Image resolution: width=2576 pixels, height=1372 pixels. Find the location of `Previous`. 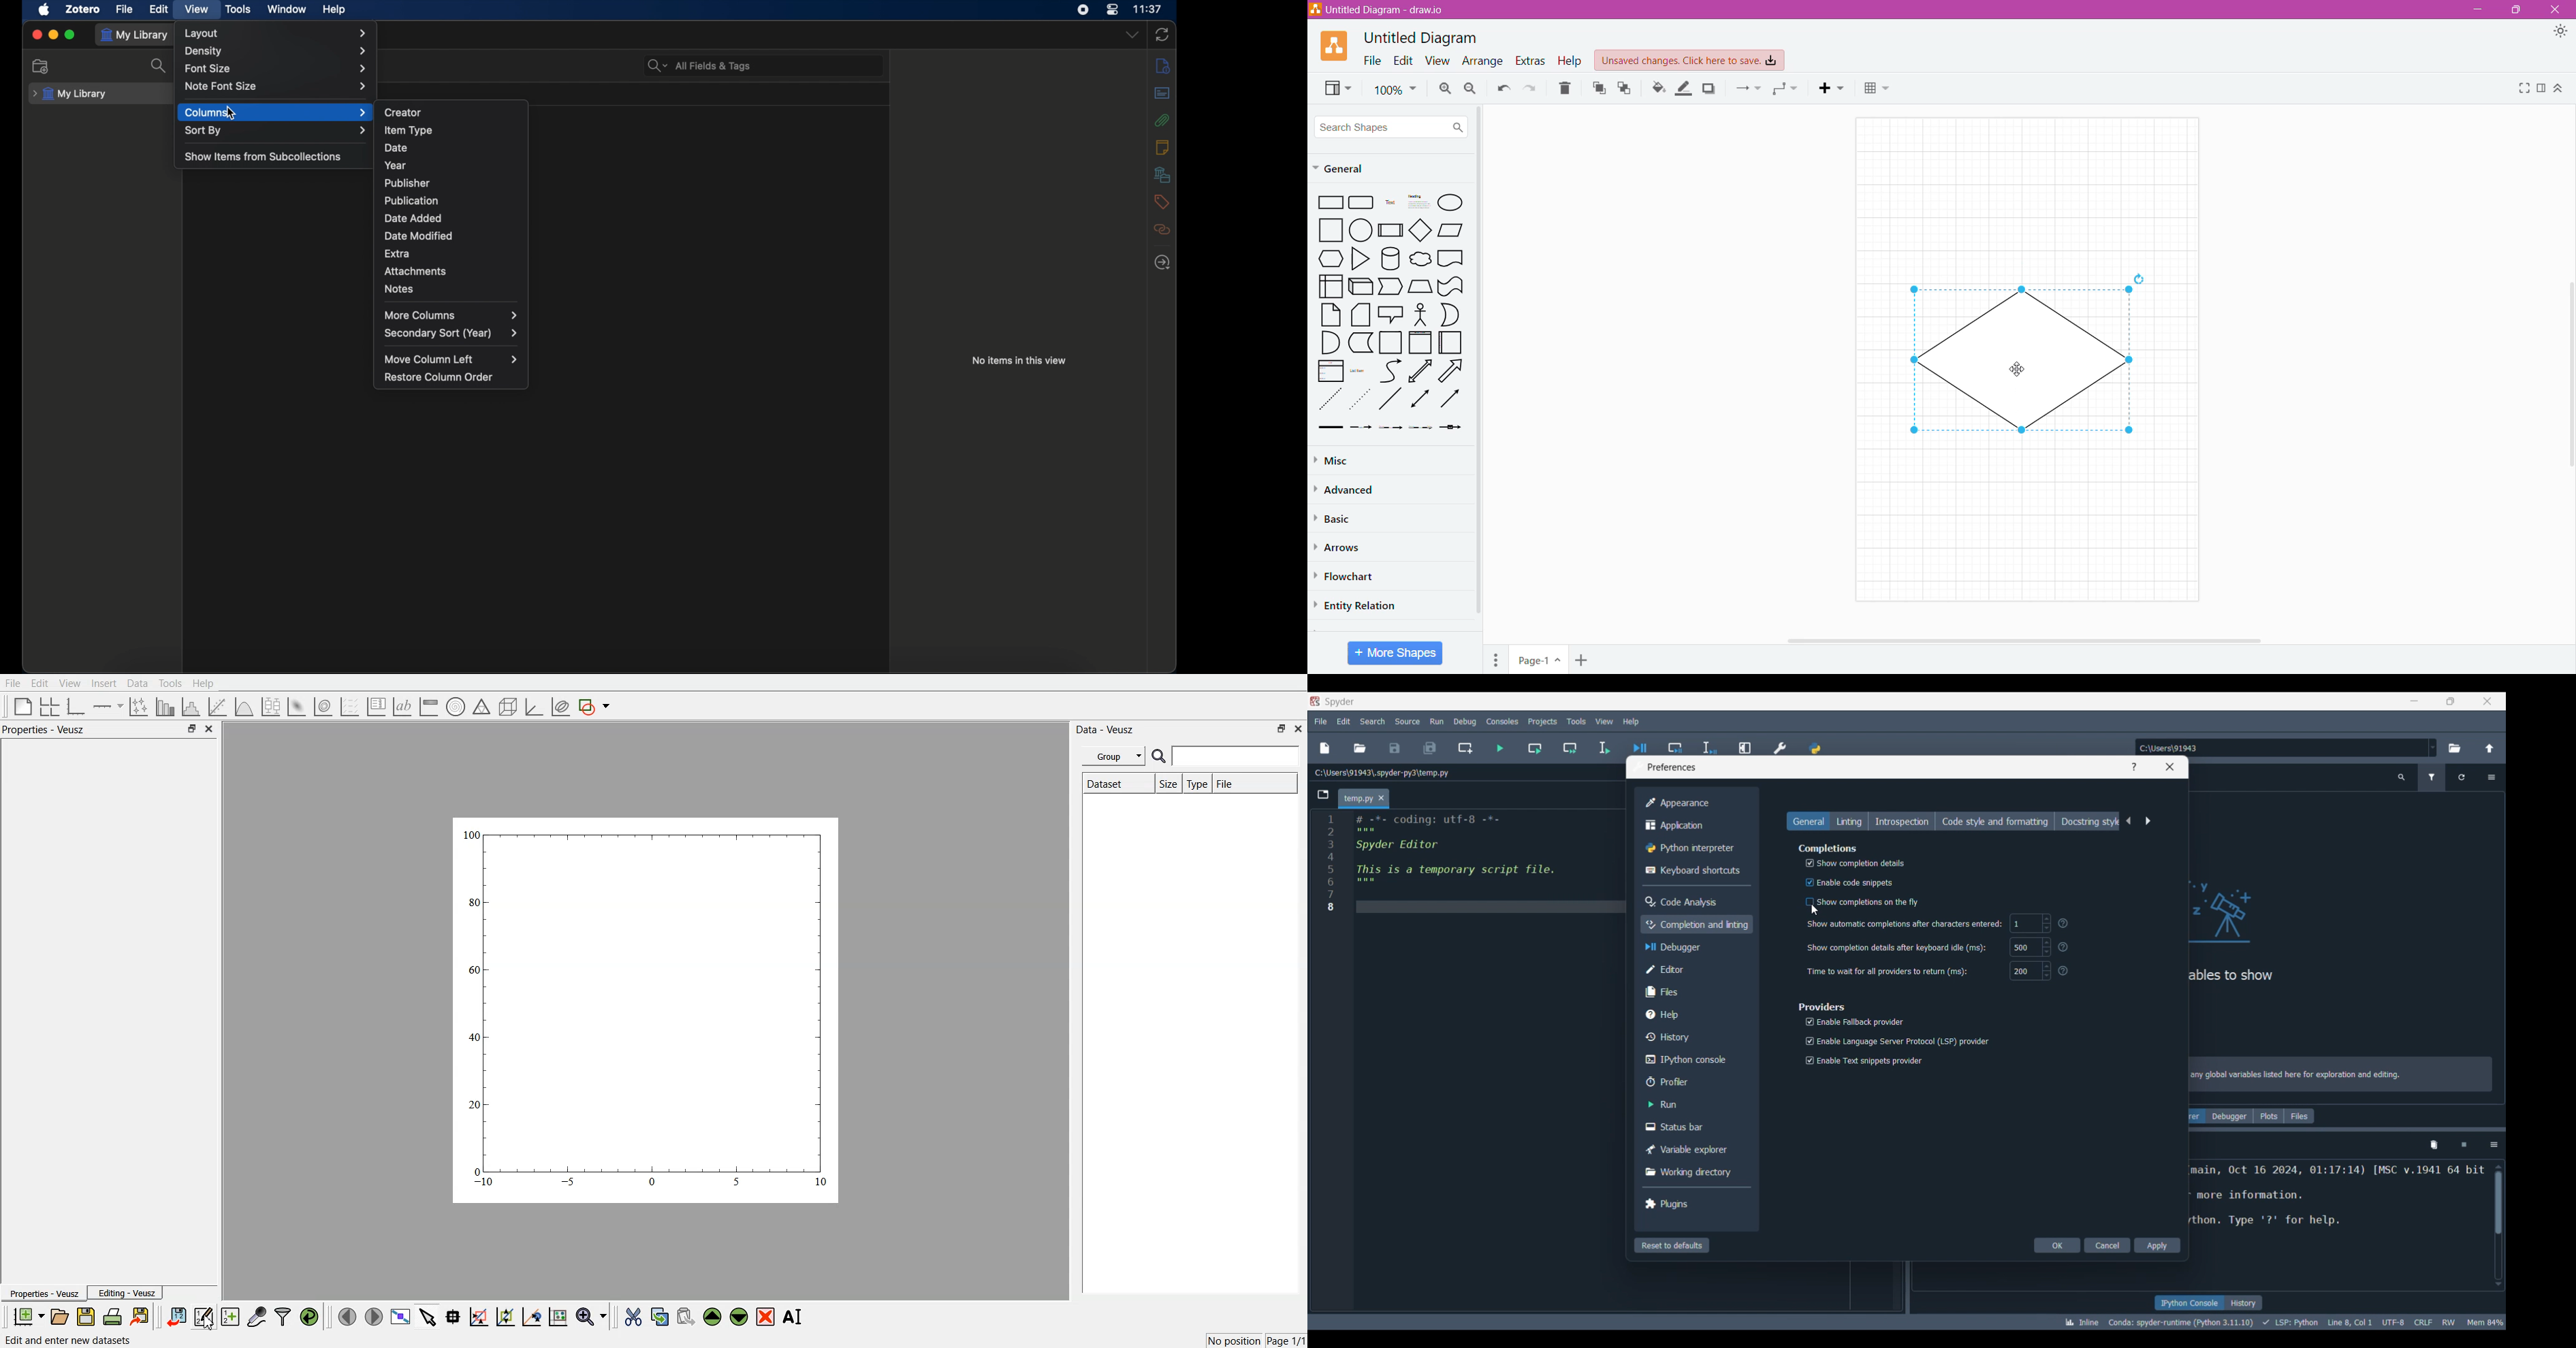

Previous is located at coordinates (2129, 821).